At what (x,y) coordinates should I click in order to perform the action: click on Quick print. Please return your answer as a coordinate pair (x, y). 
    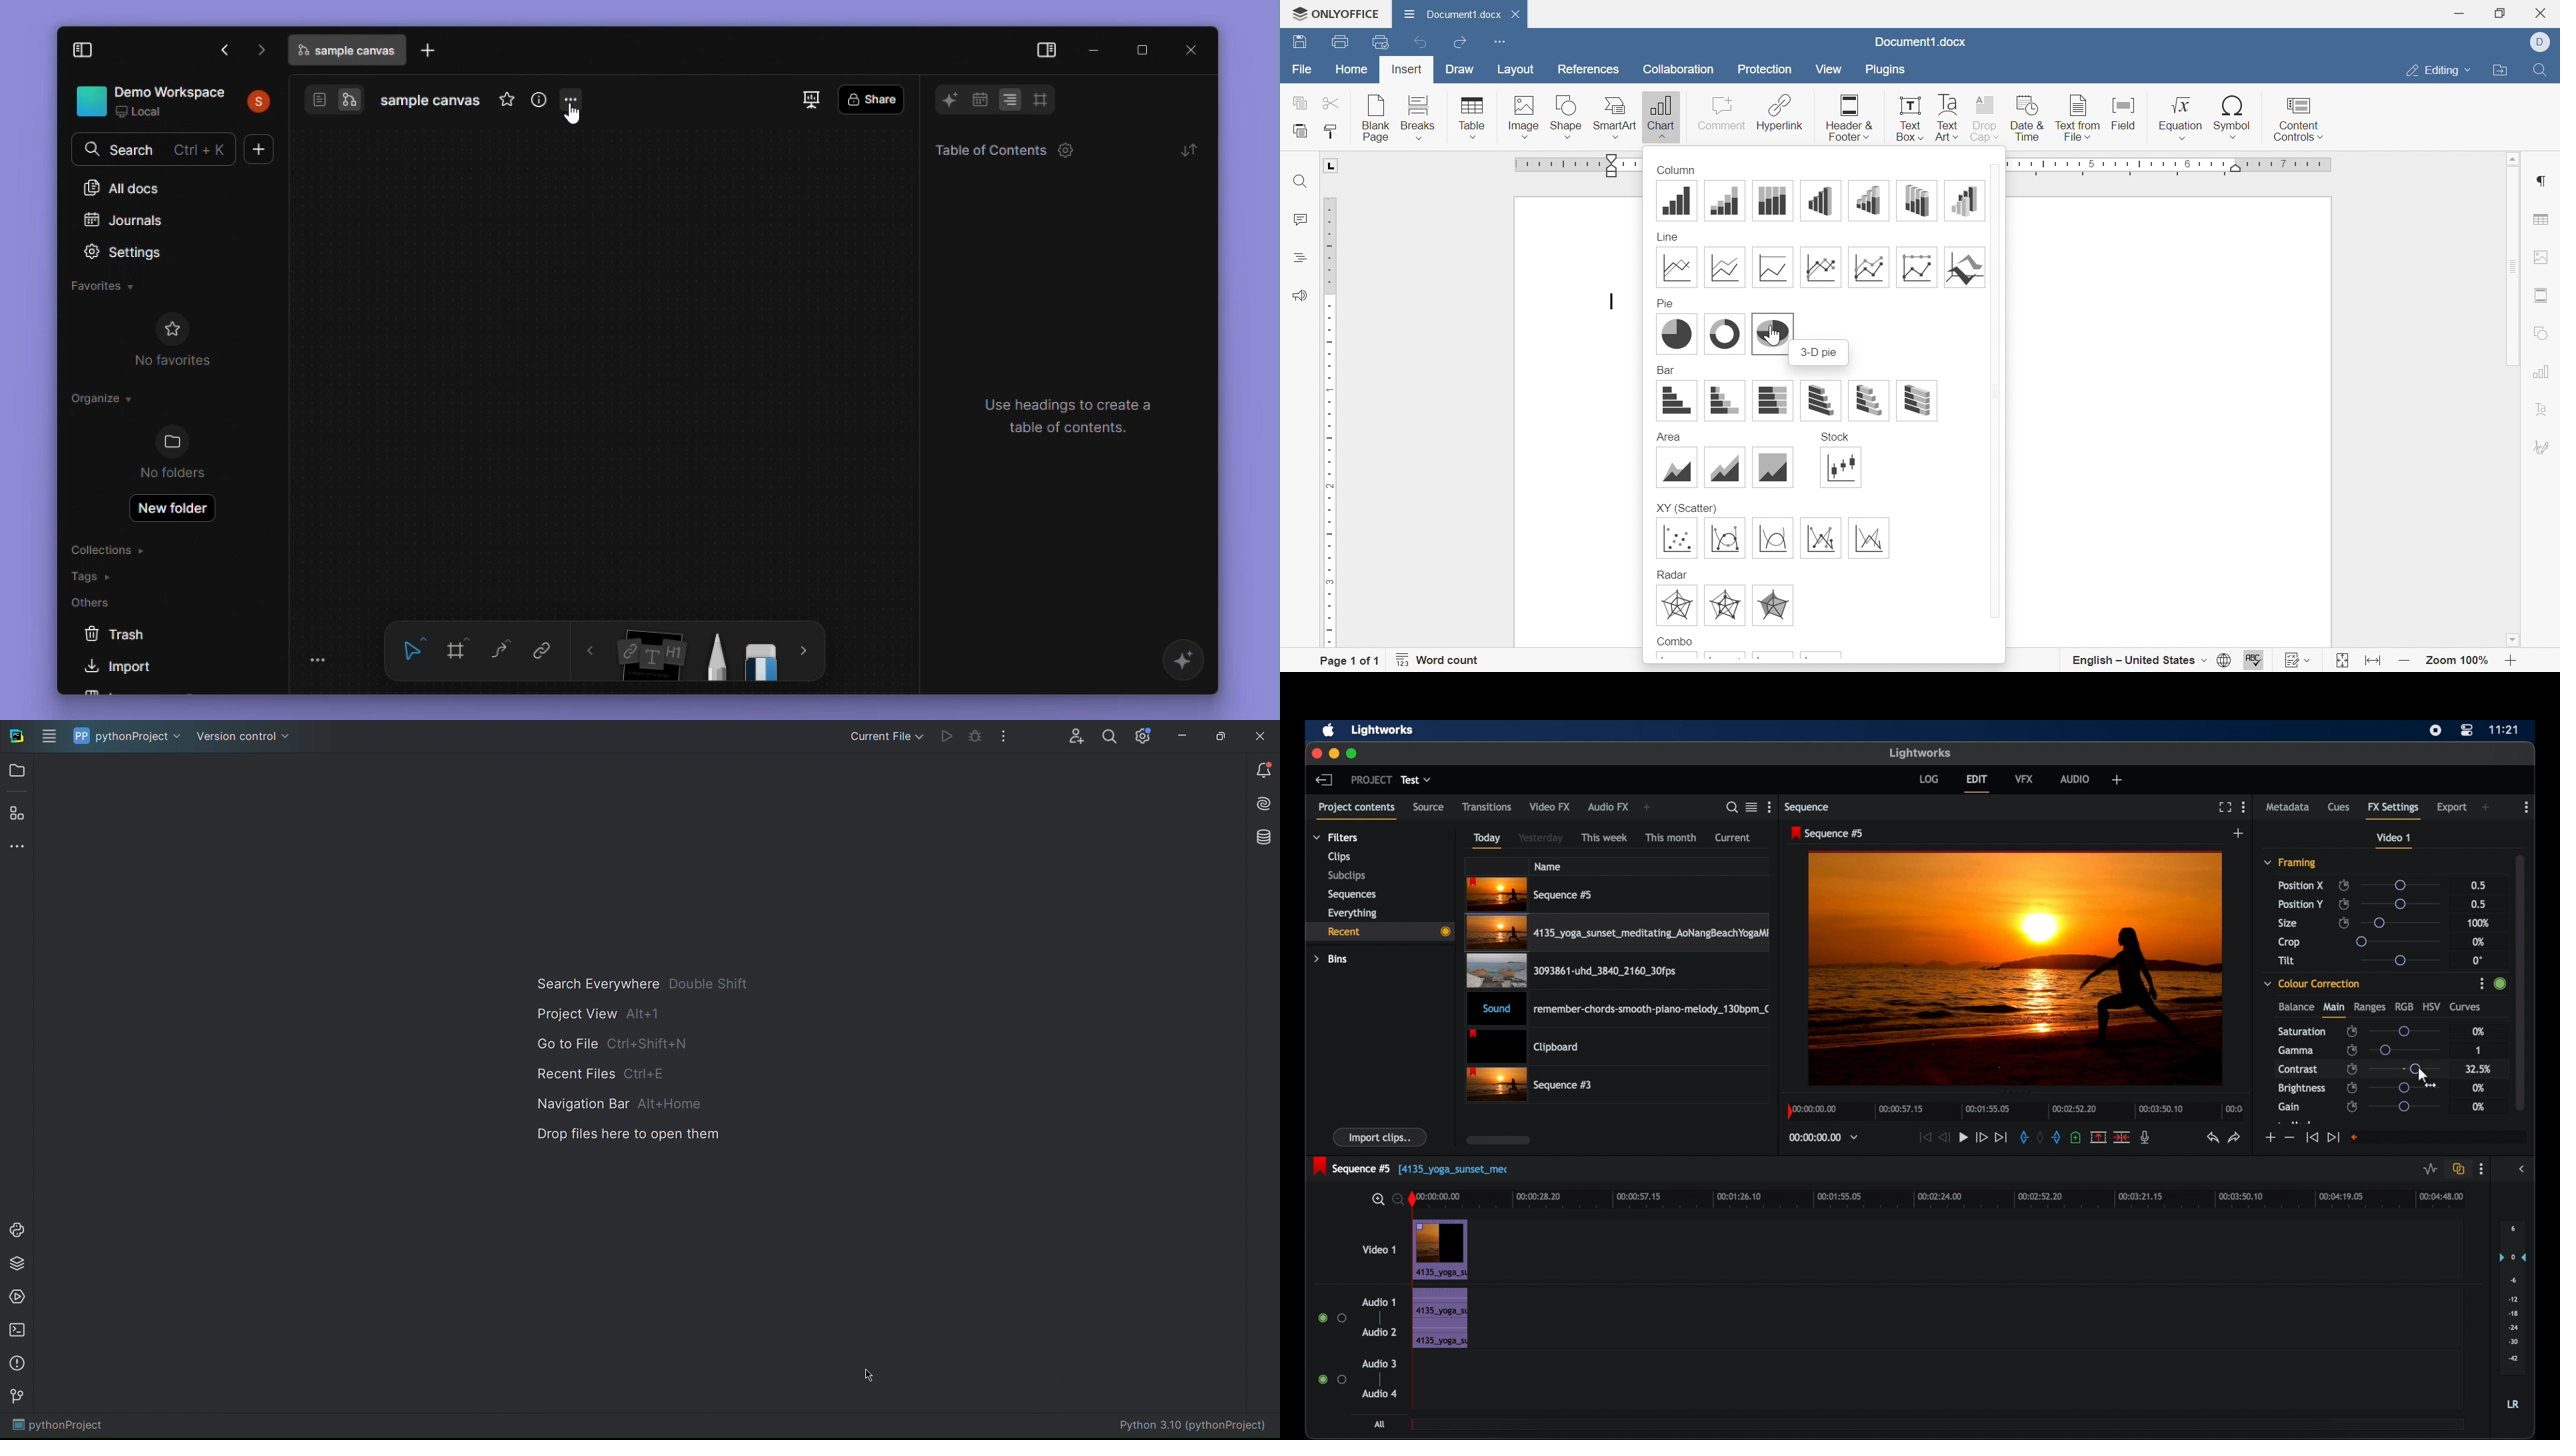
    Looking at the image, I should click on (1379, 43).